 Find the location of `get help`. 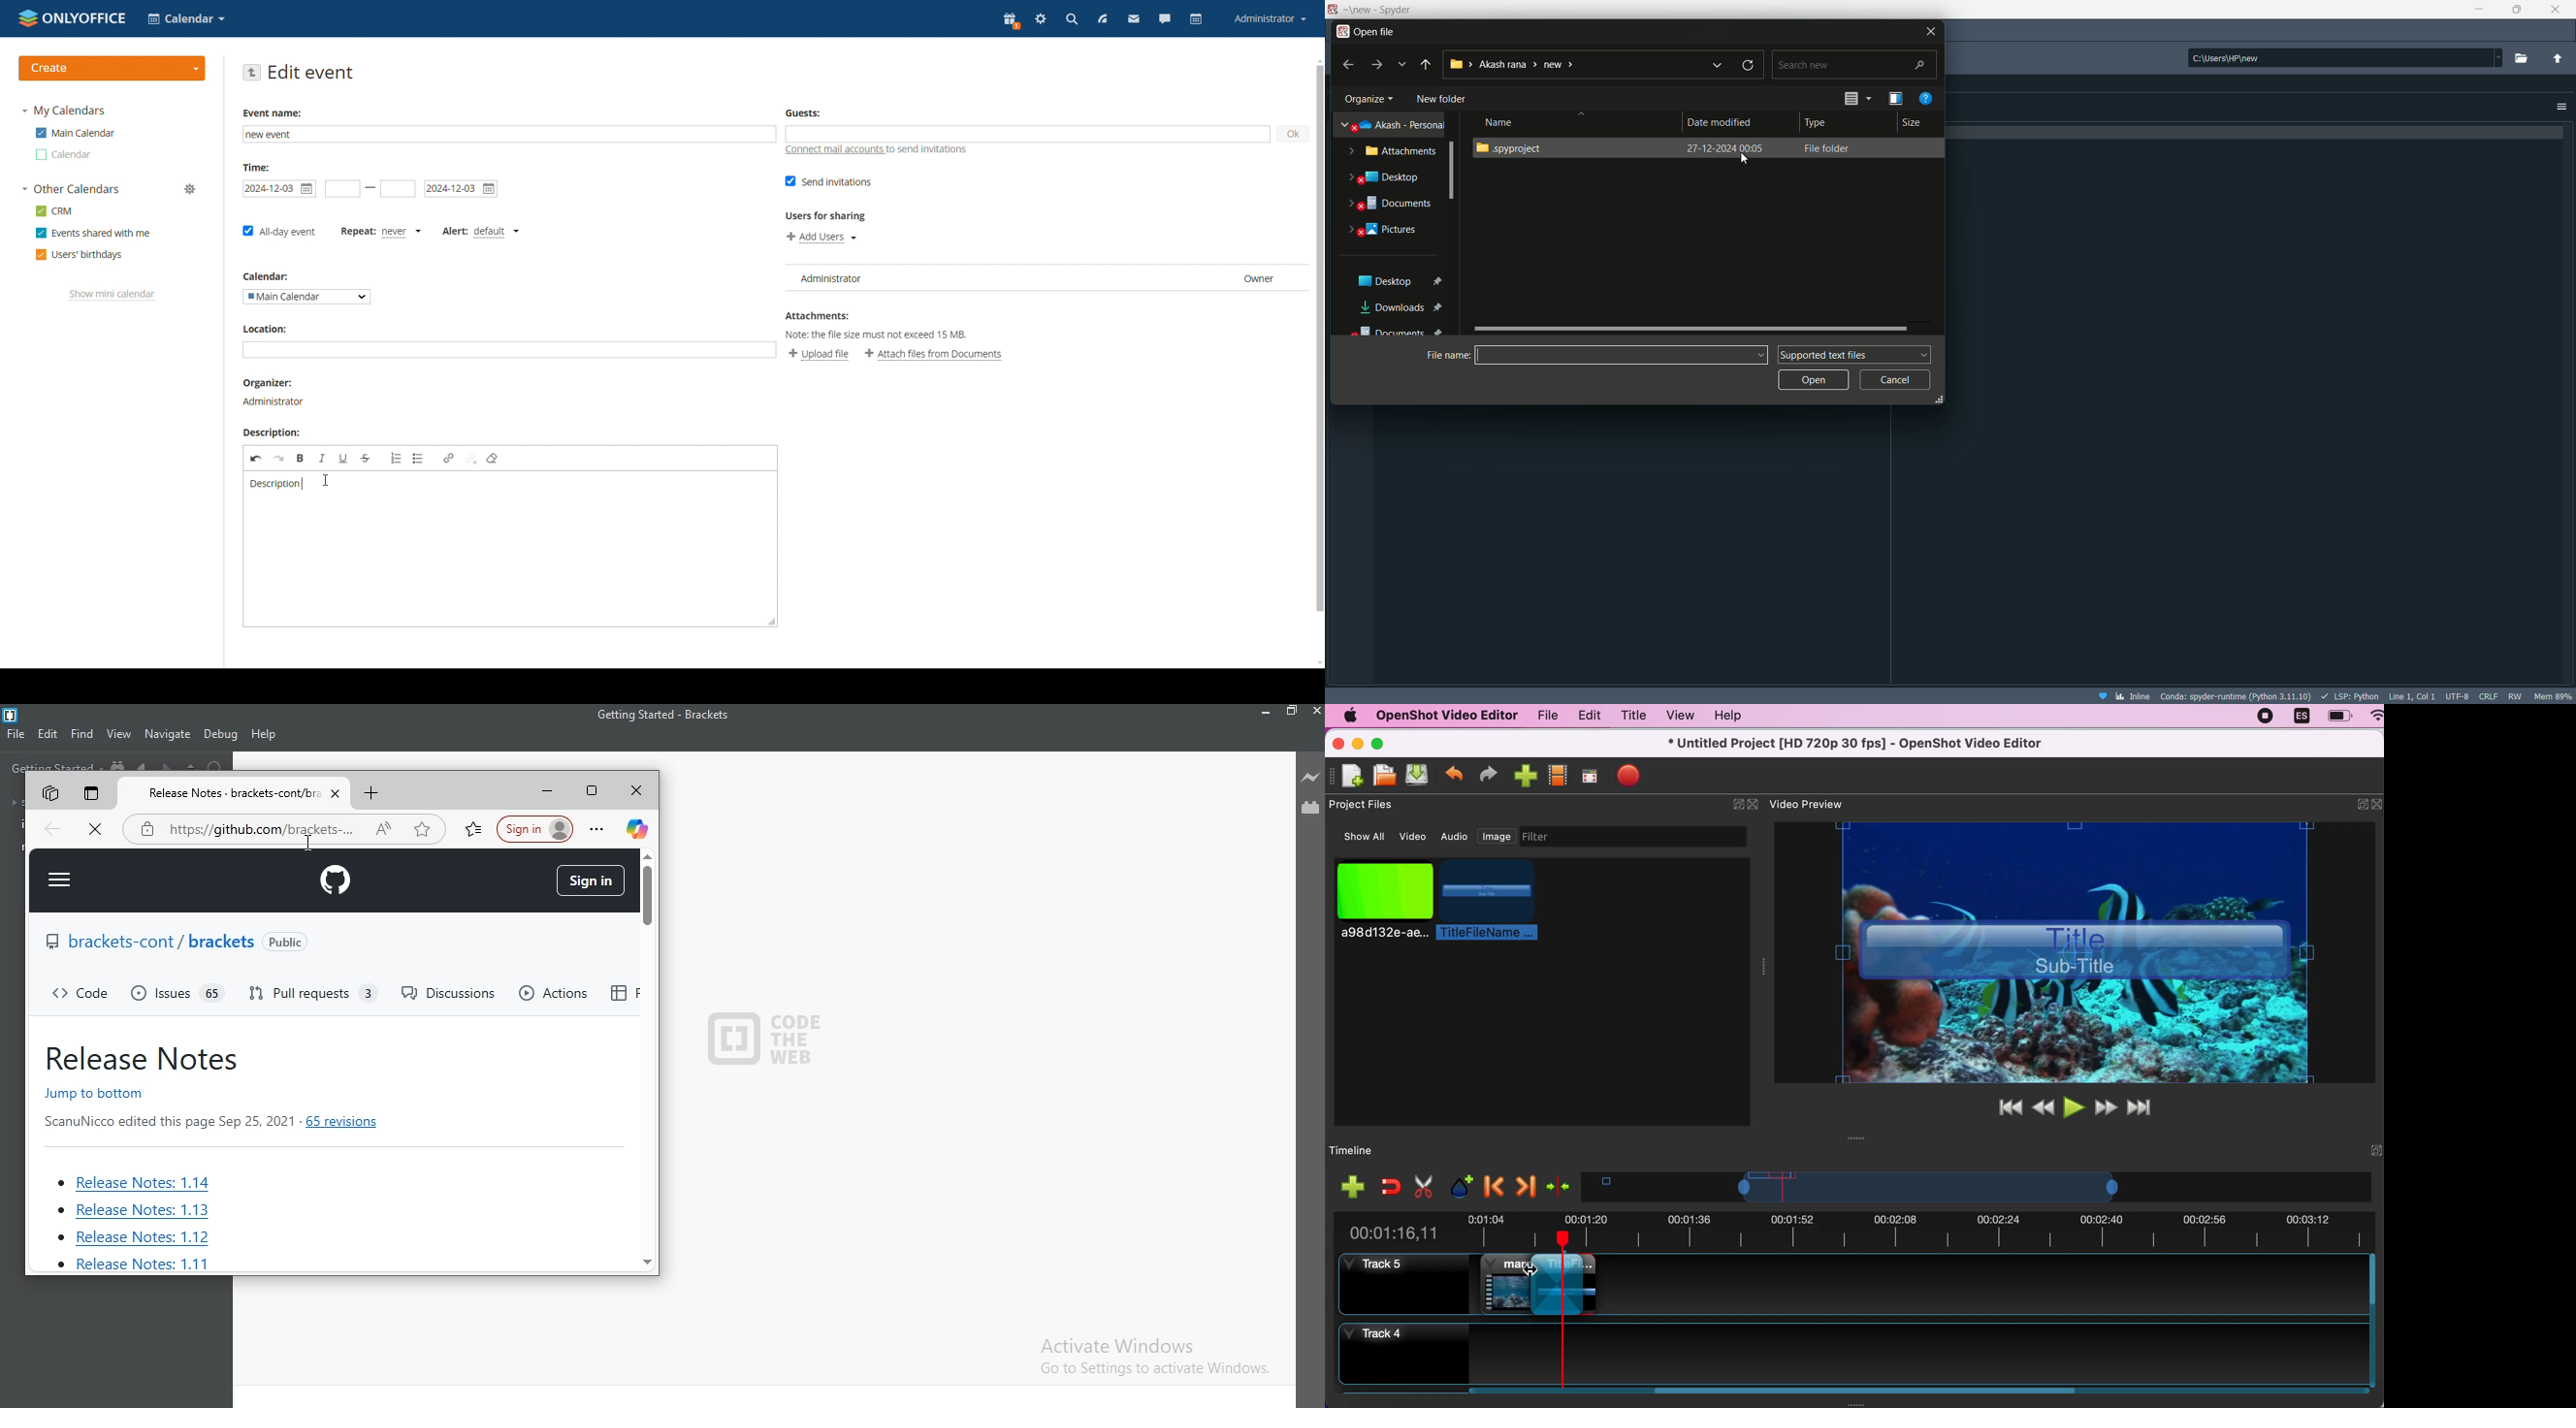

get help is located at coordinates (1927, 98).